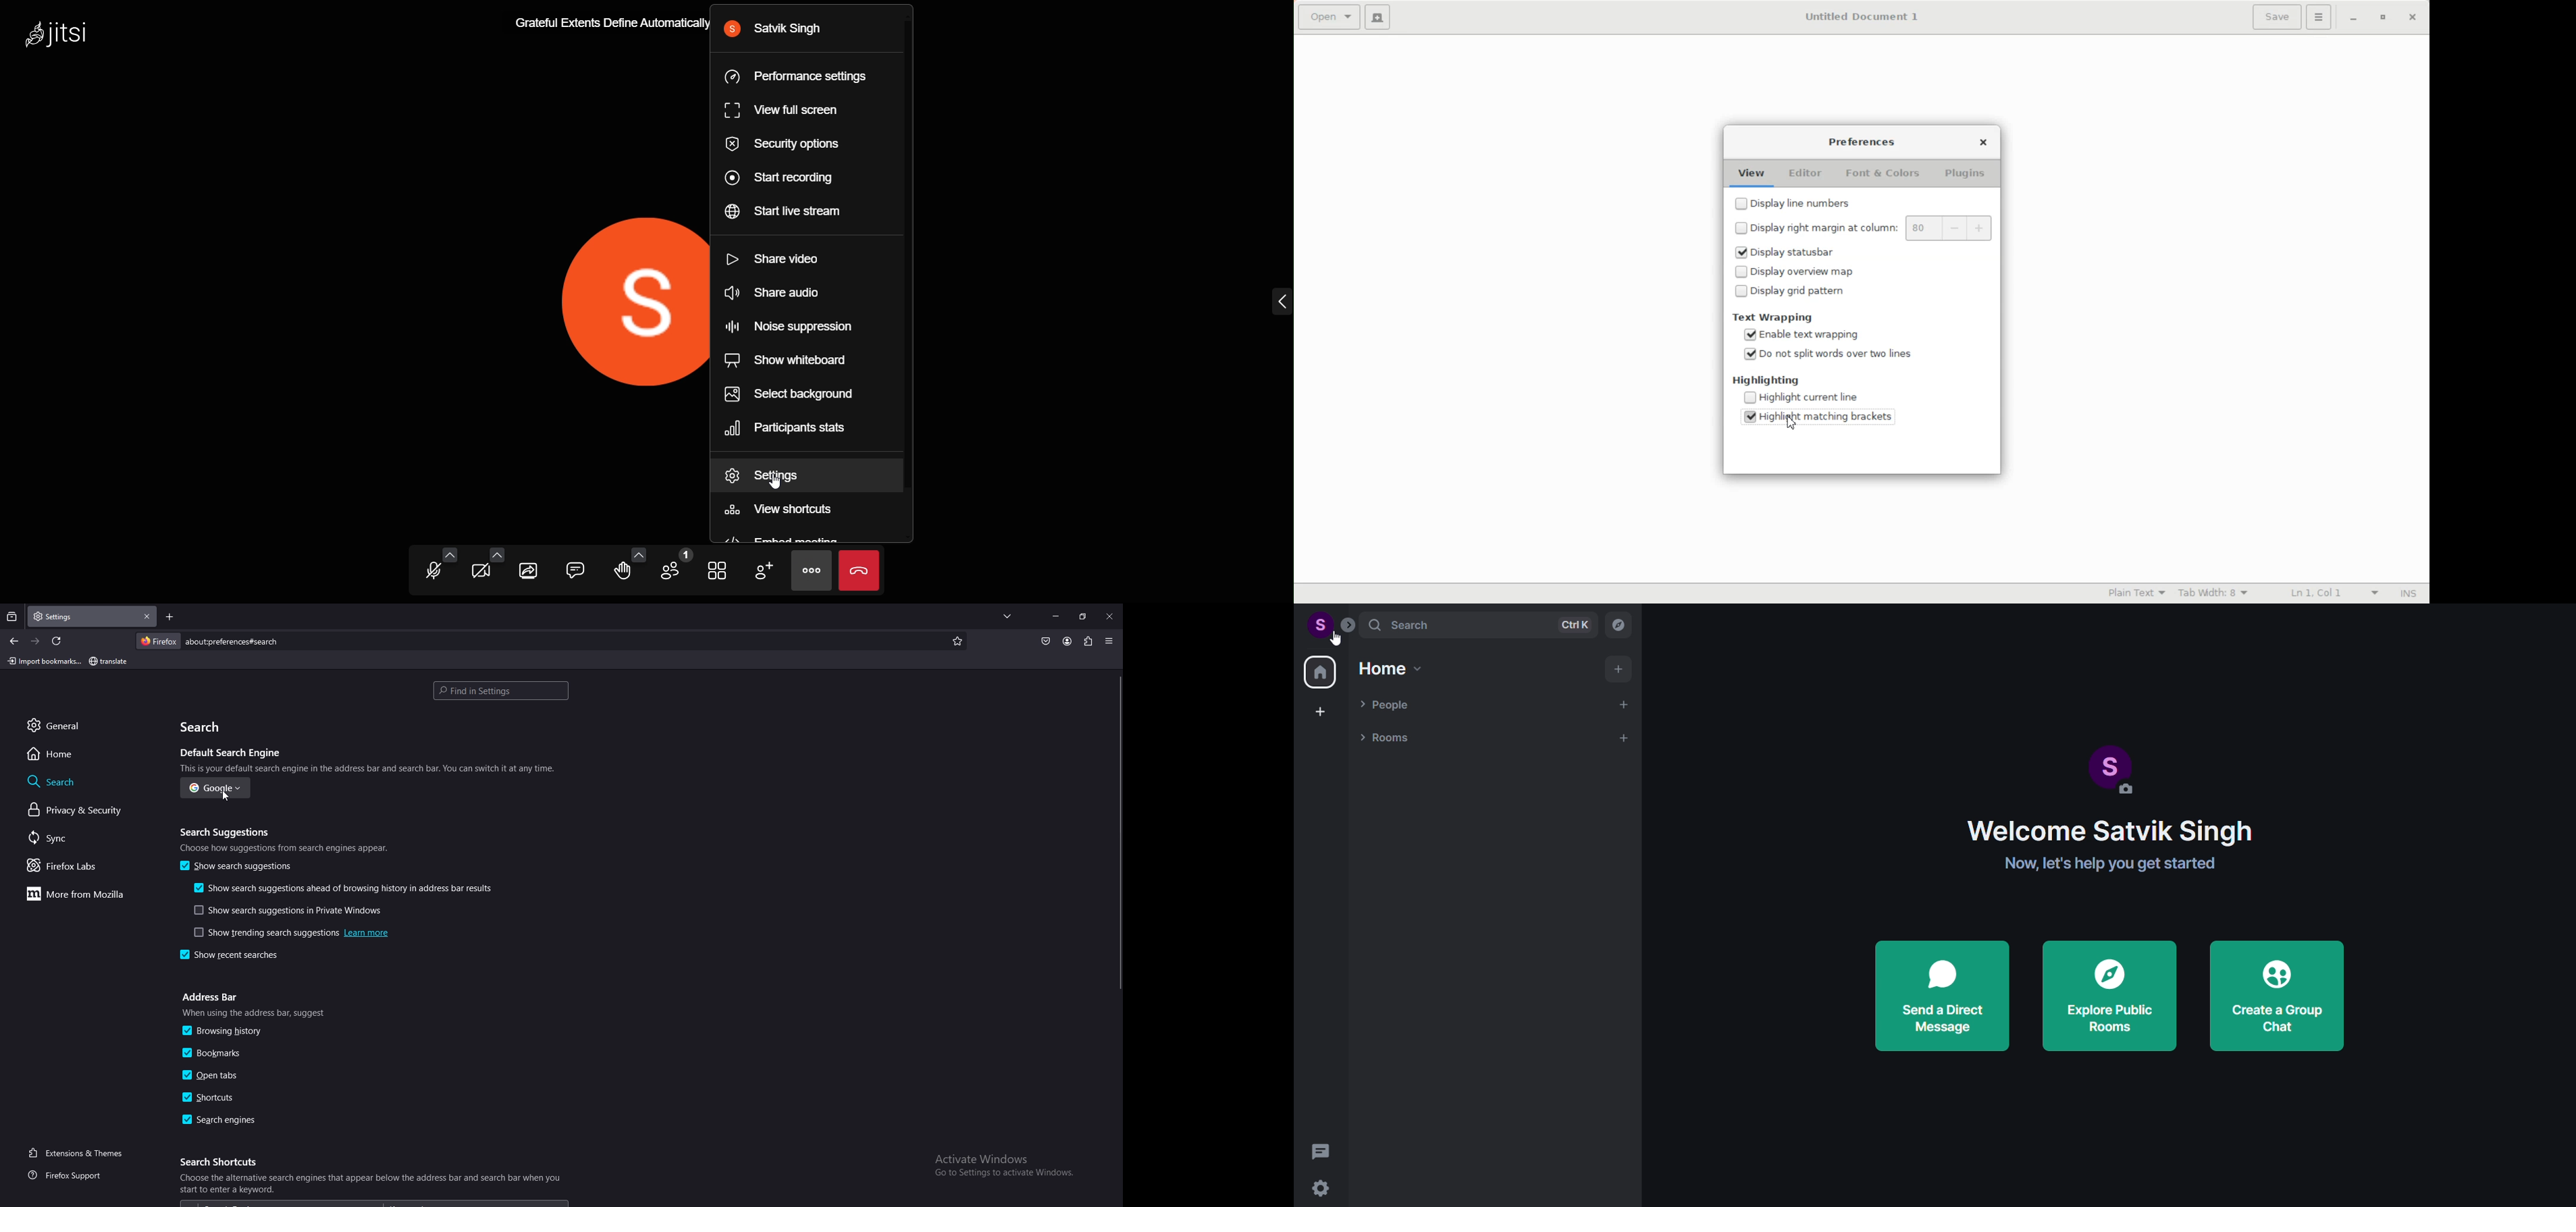  What do you see at coordinates (433, 575) in the screenshot?
I see `microphone` at bounding box center [433, 575].